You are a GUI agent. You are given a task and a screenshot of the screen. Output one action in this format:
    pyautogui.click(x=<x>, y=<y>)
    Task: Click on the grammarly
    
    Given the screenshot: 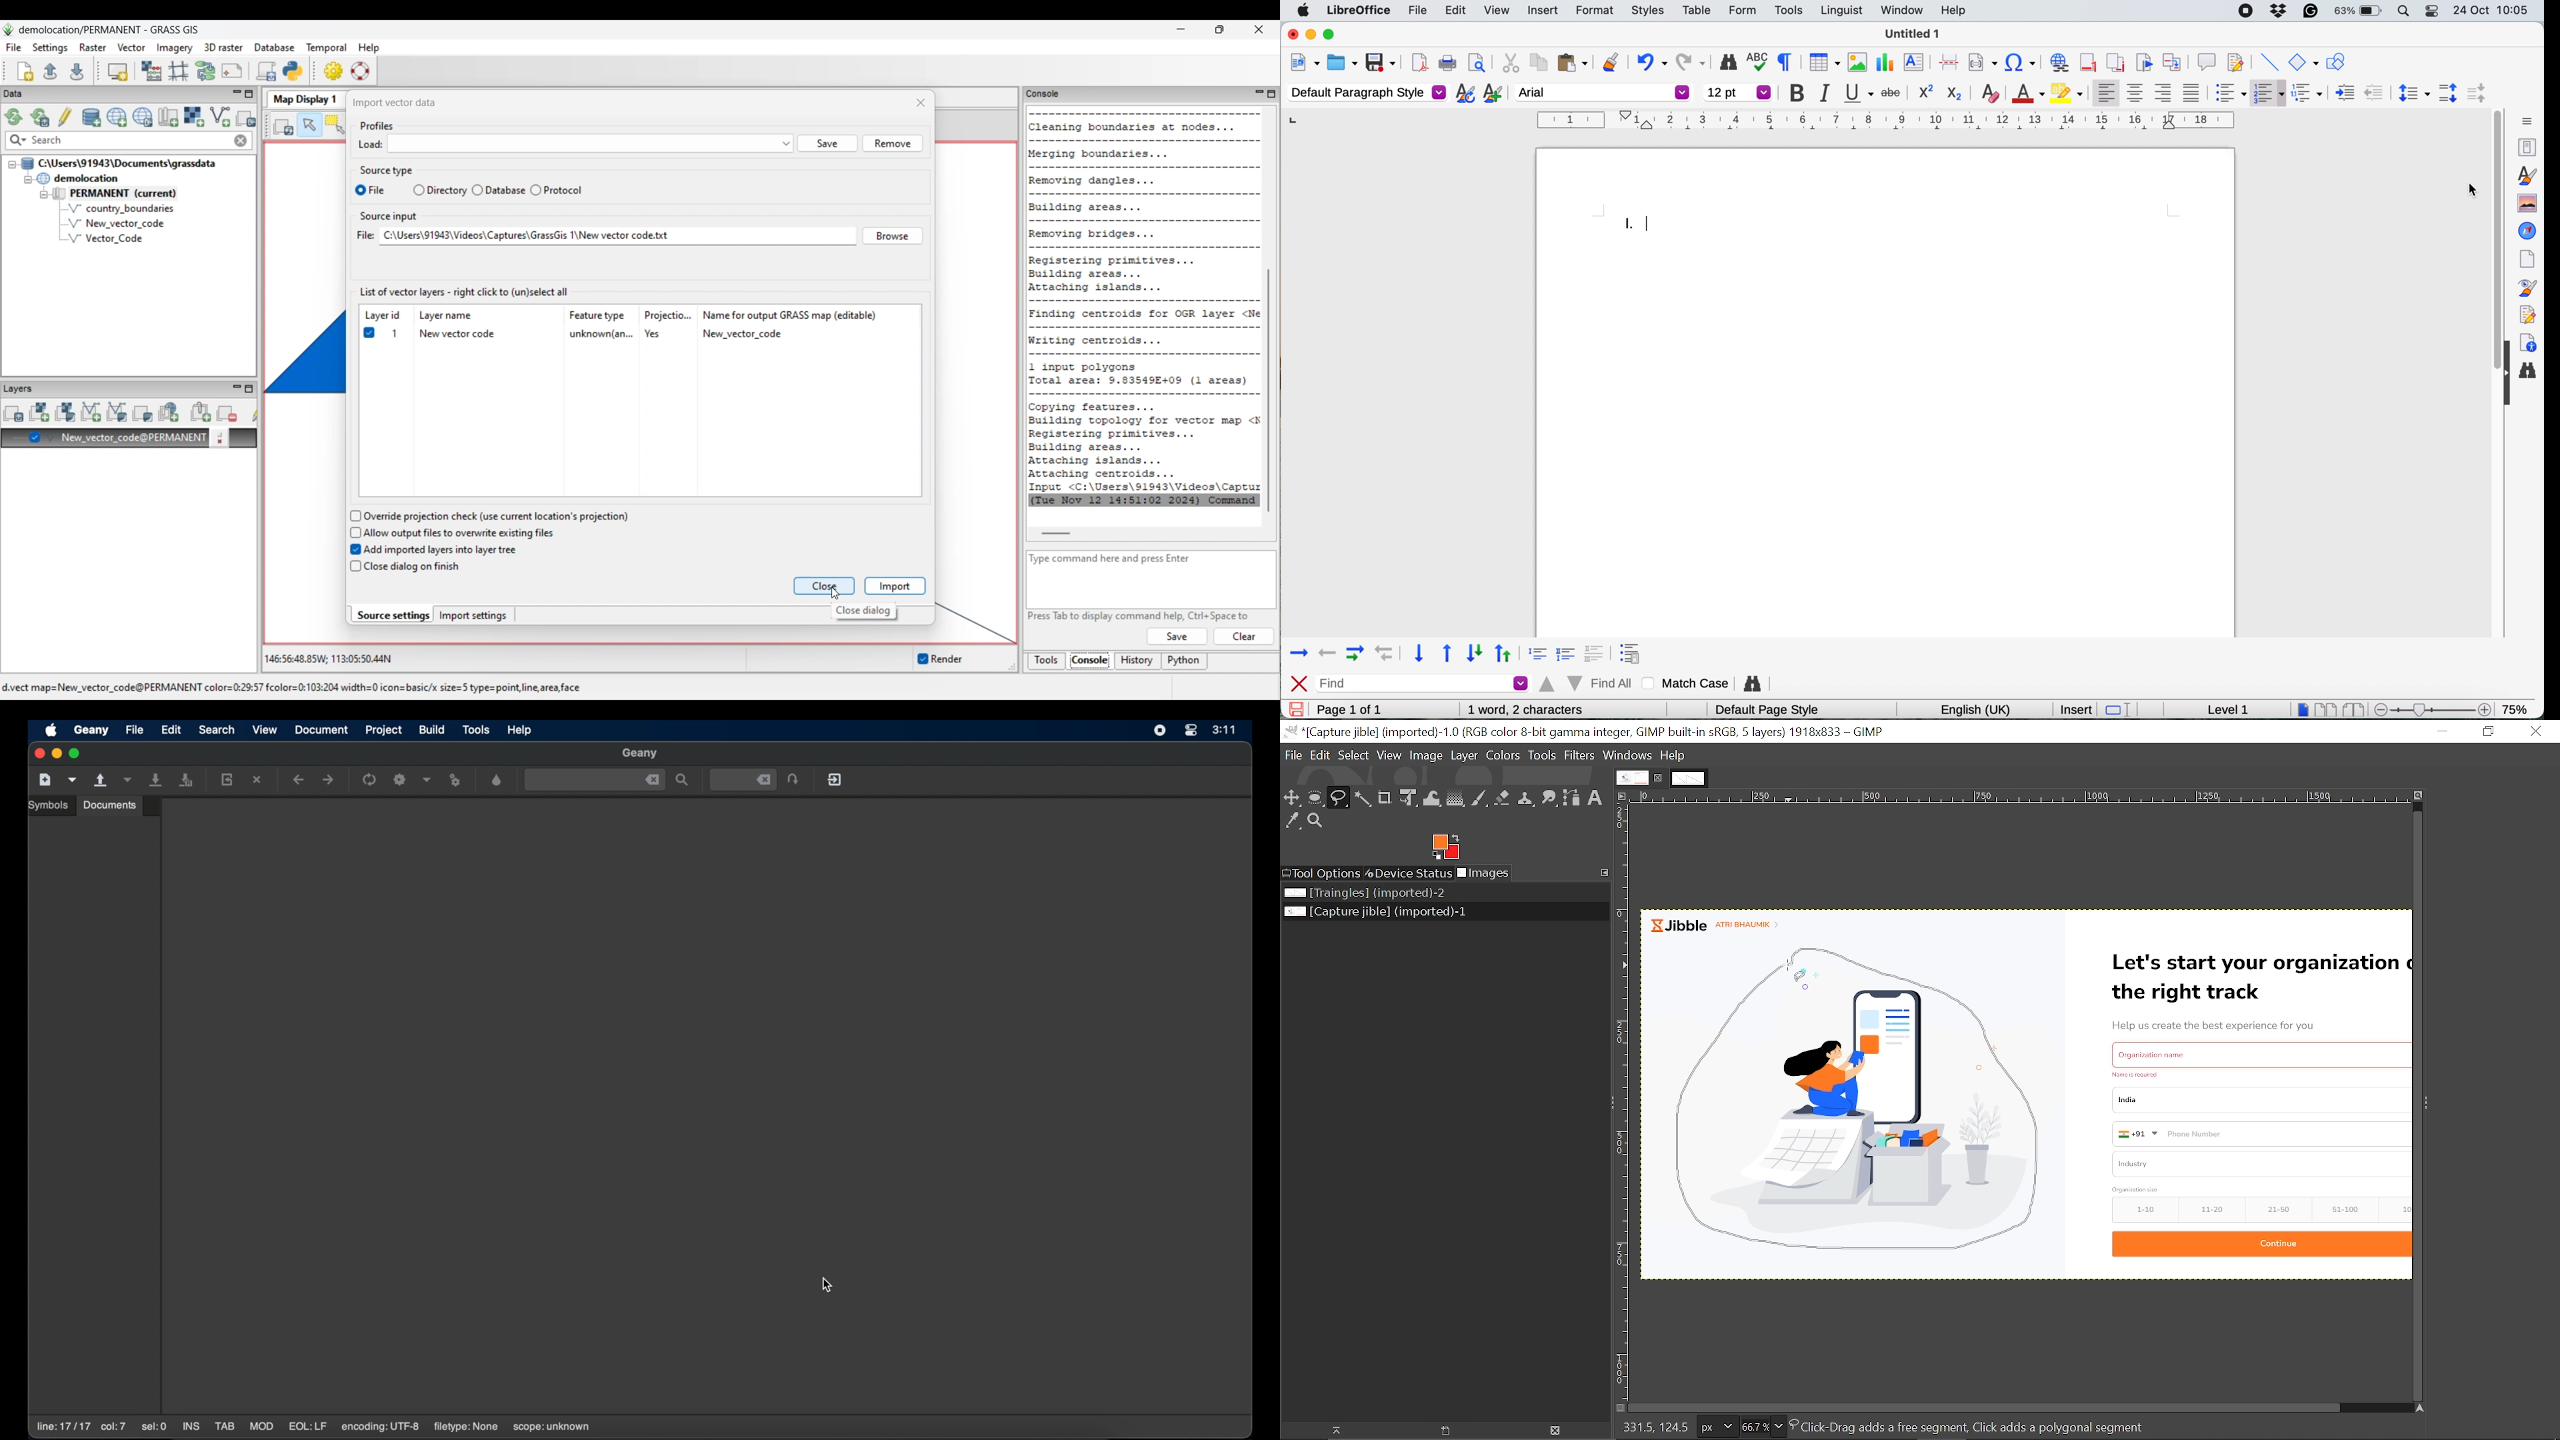 What is the action you would take?
    pyautogui.click(x=2309, y=10)
    